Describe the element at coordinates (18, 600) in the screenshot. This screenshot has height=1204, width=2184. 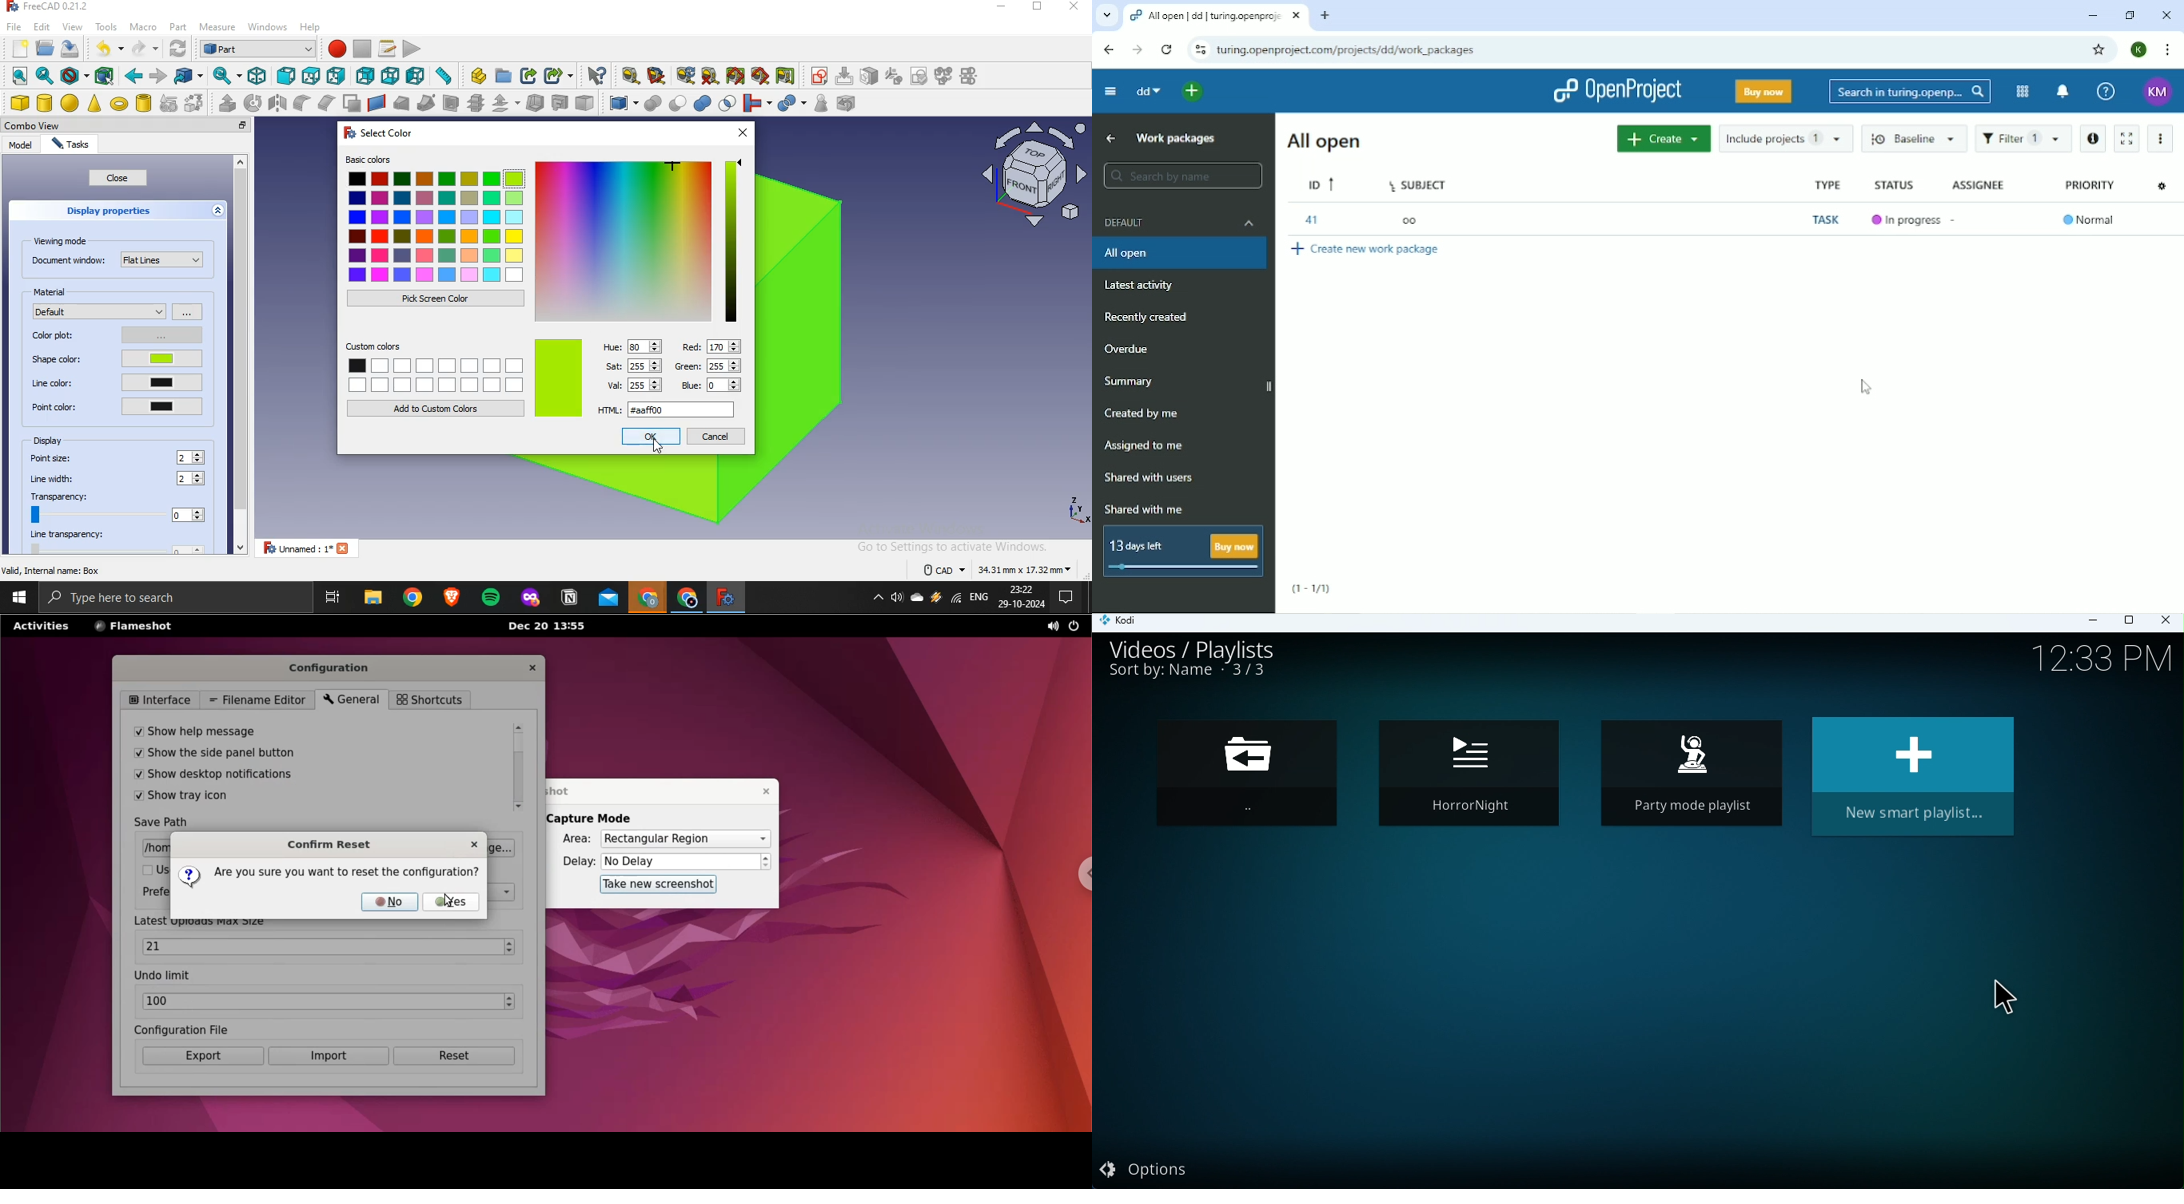
I see `start` at that location.